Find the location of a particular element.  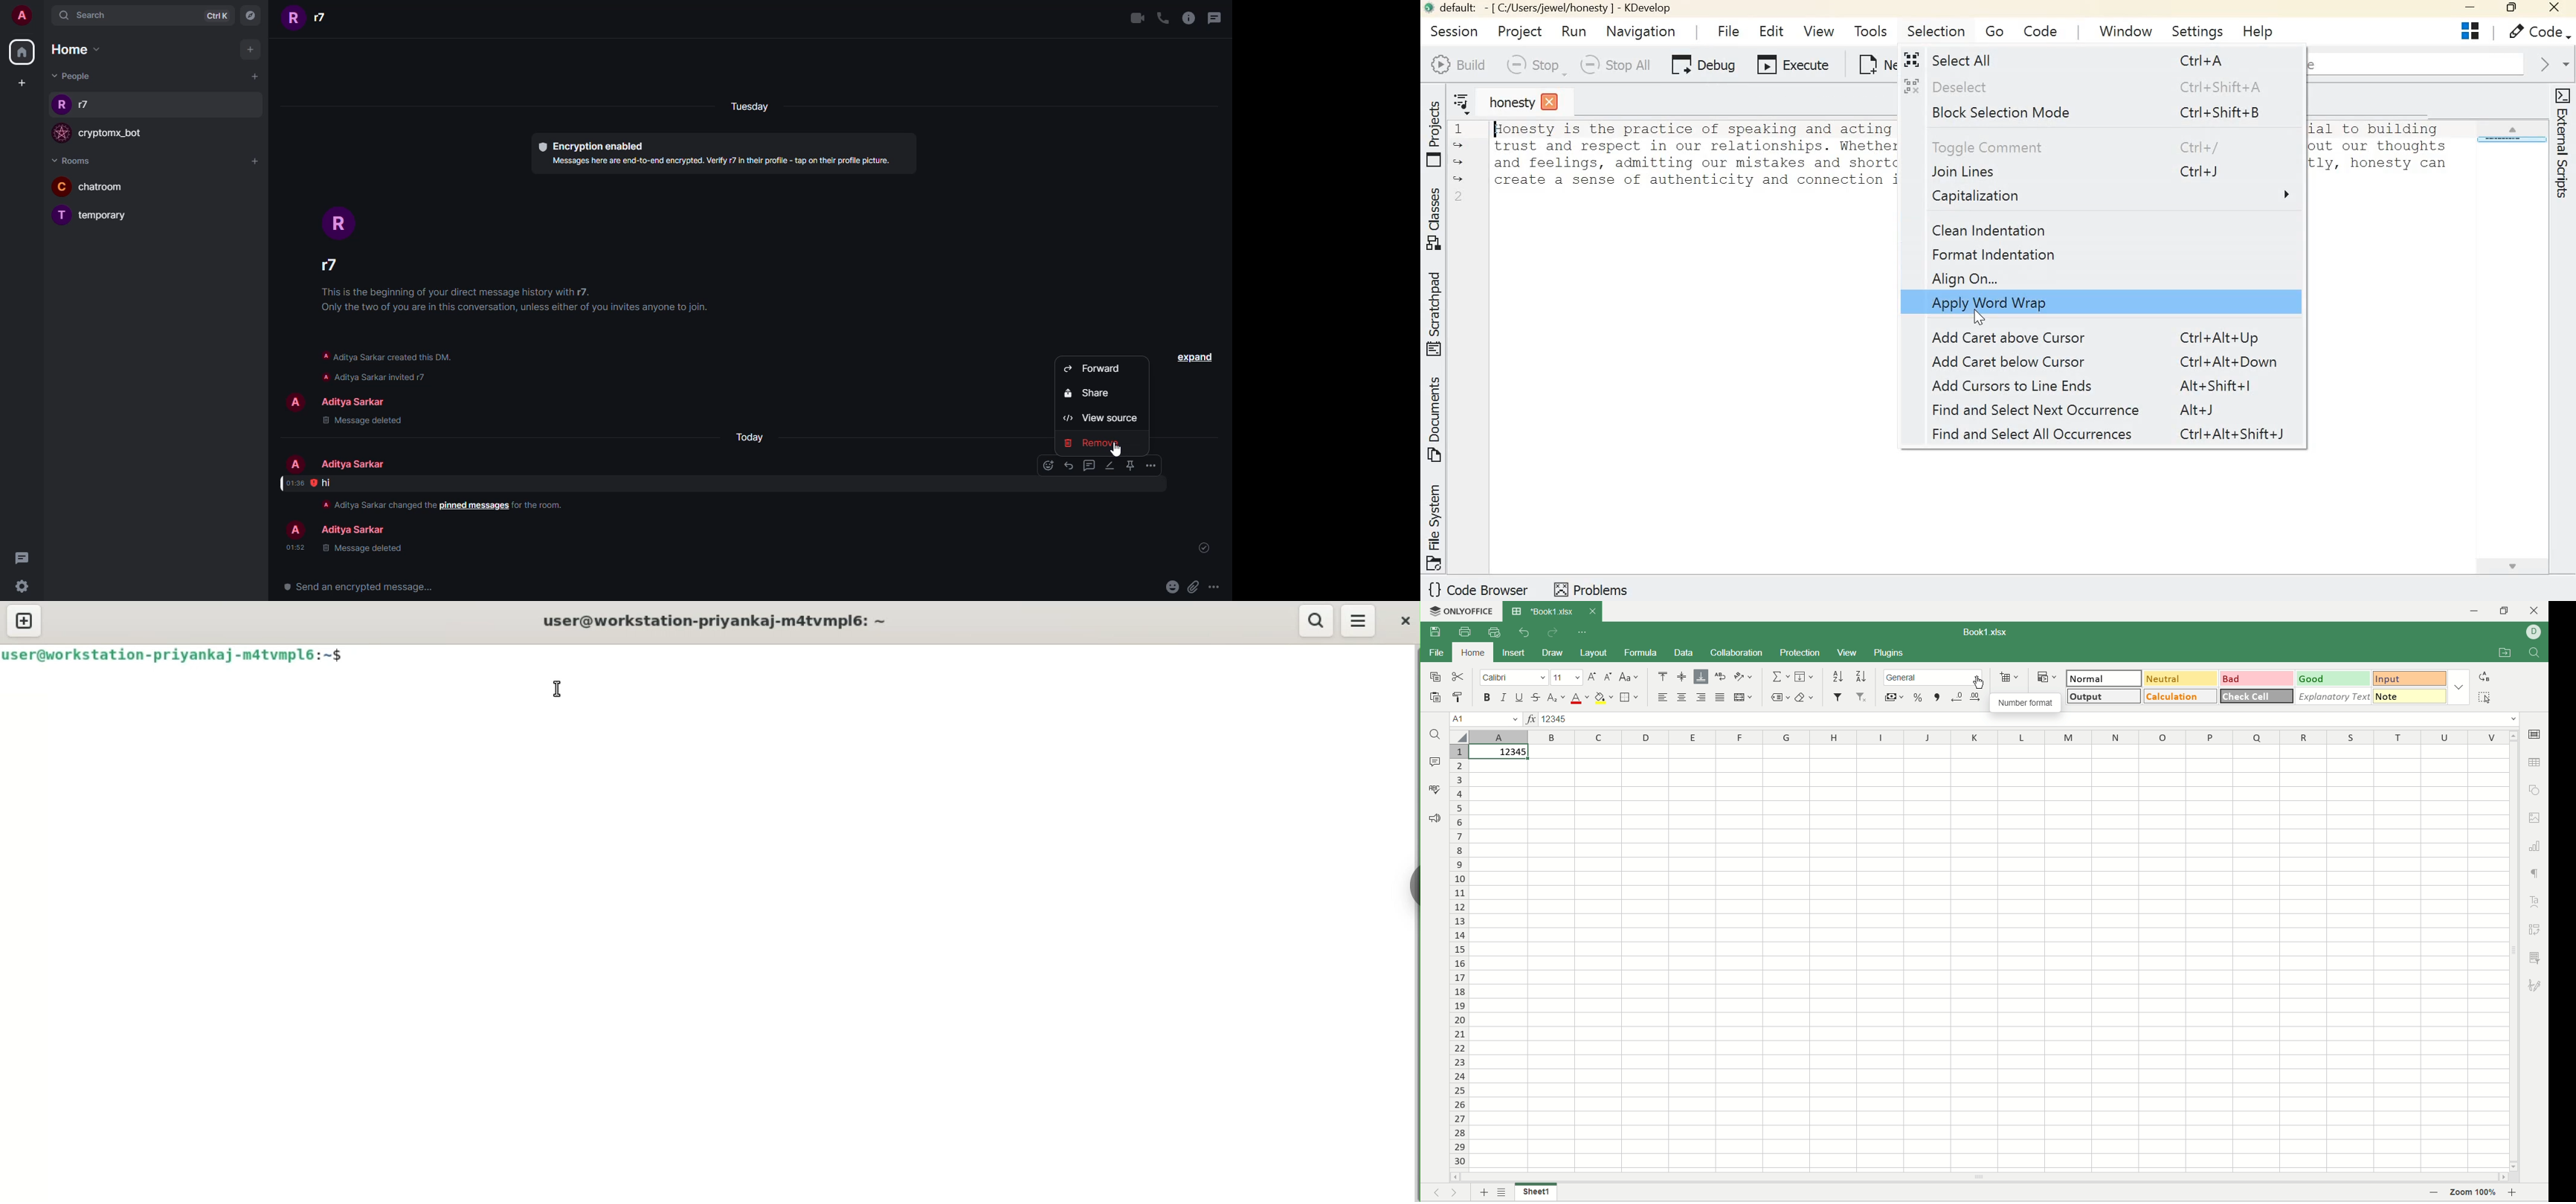

message deleted is located at coordinates (363, 420).